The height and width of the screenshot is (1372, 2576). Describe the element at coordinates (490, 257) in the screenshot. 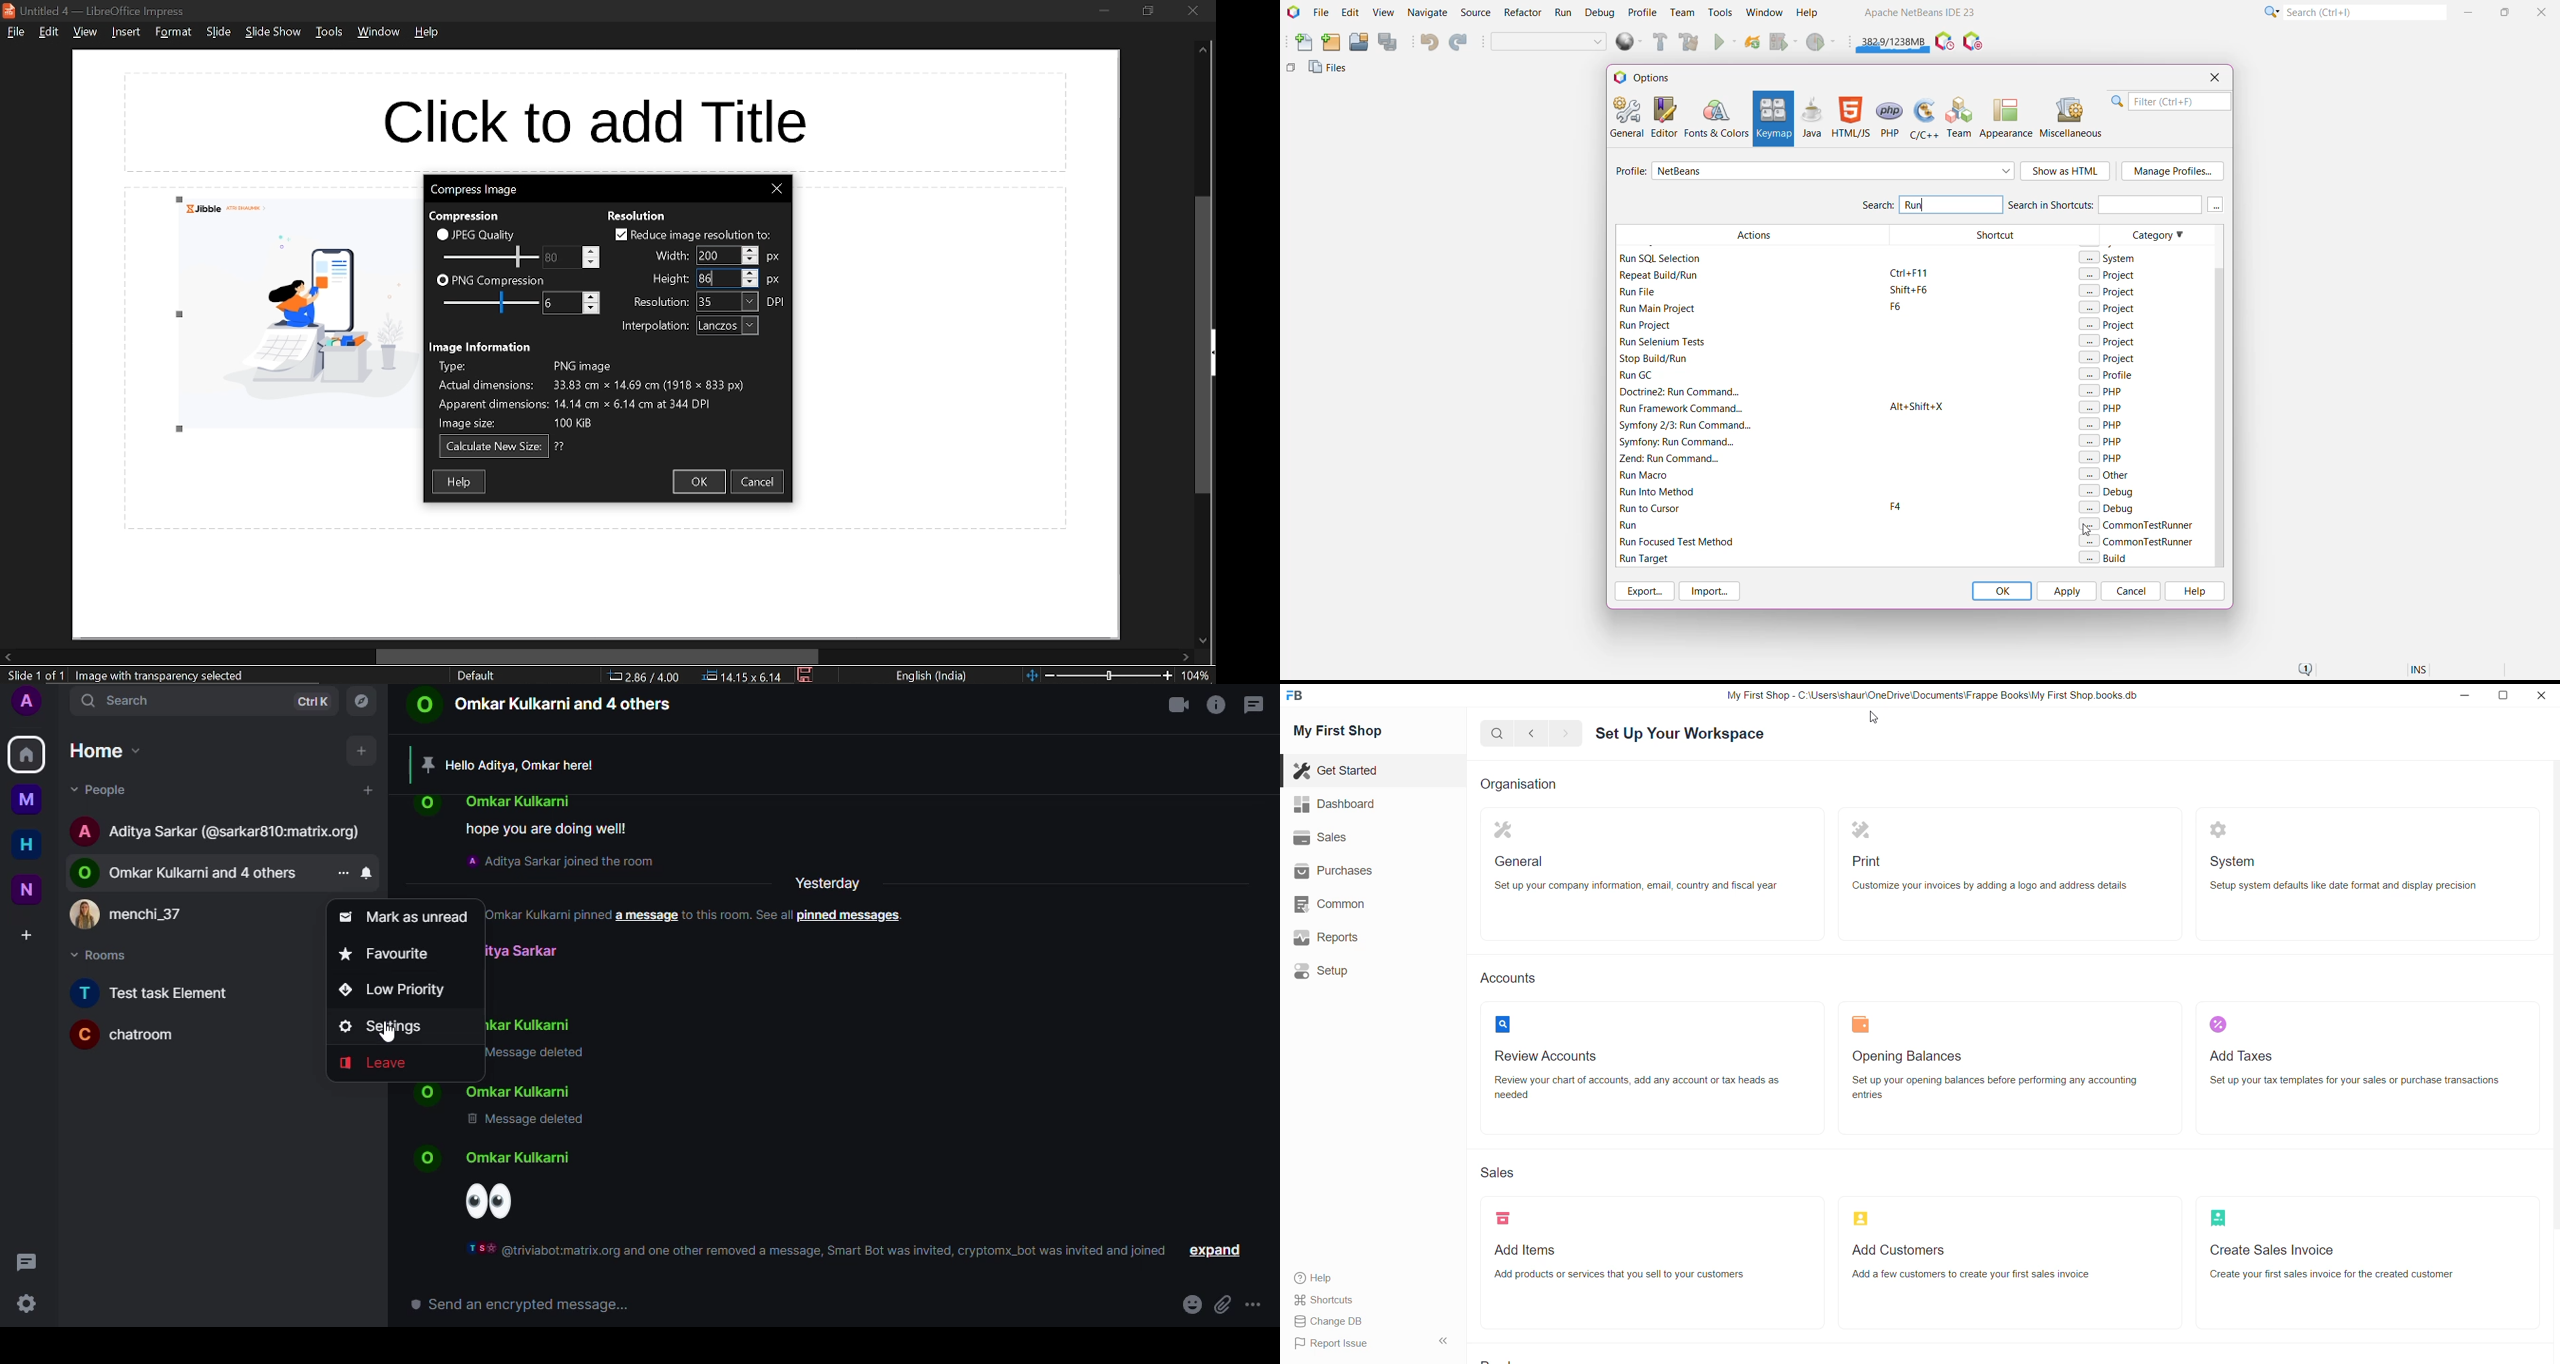

I see `Change JPEG quality ` at that location.